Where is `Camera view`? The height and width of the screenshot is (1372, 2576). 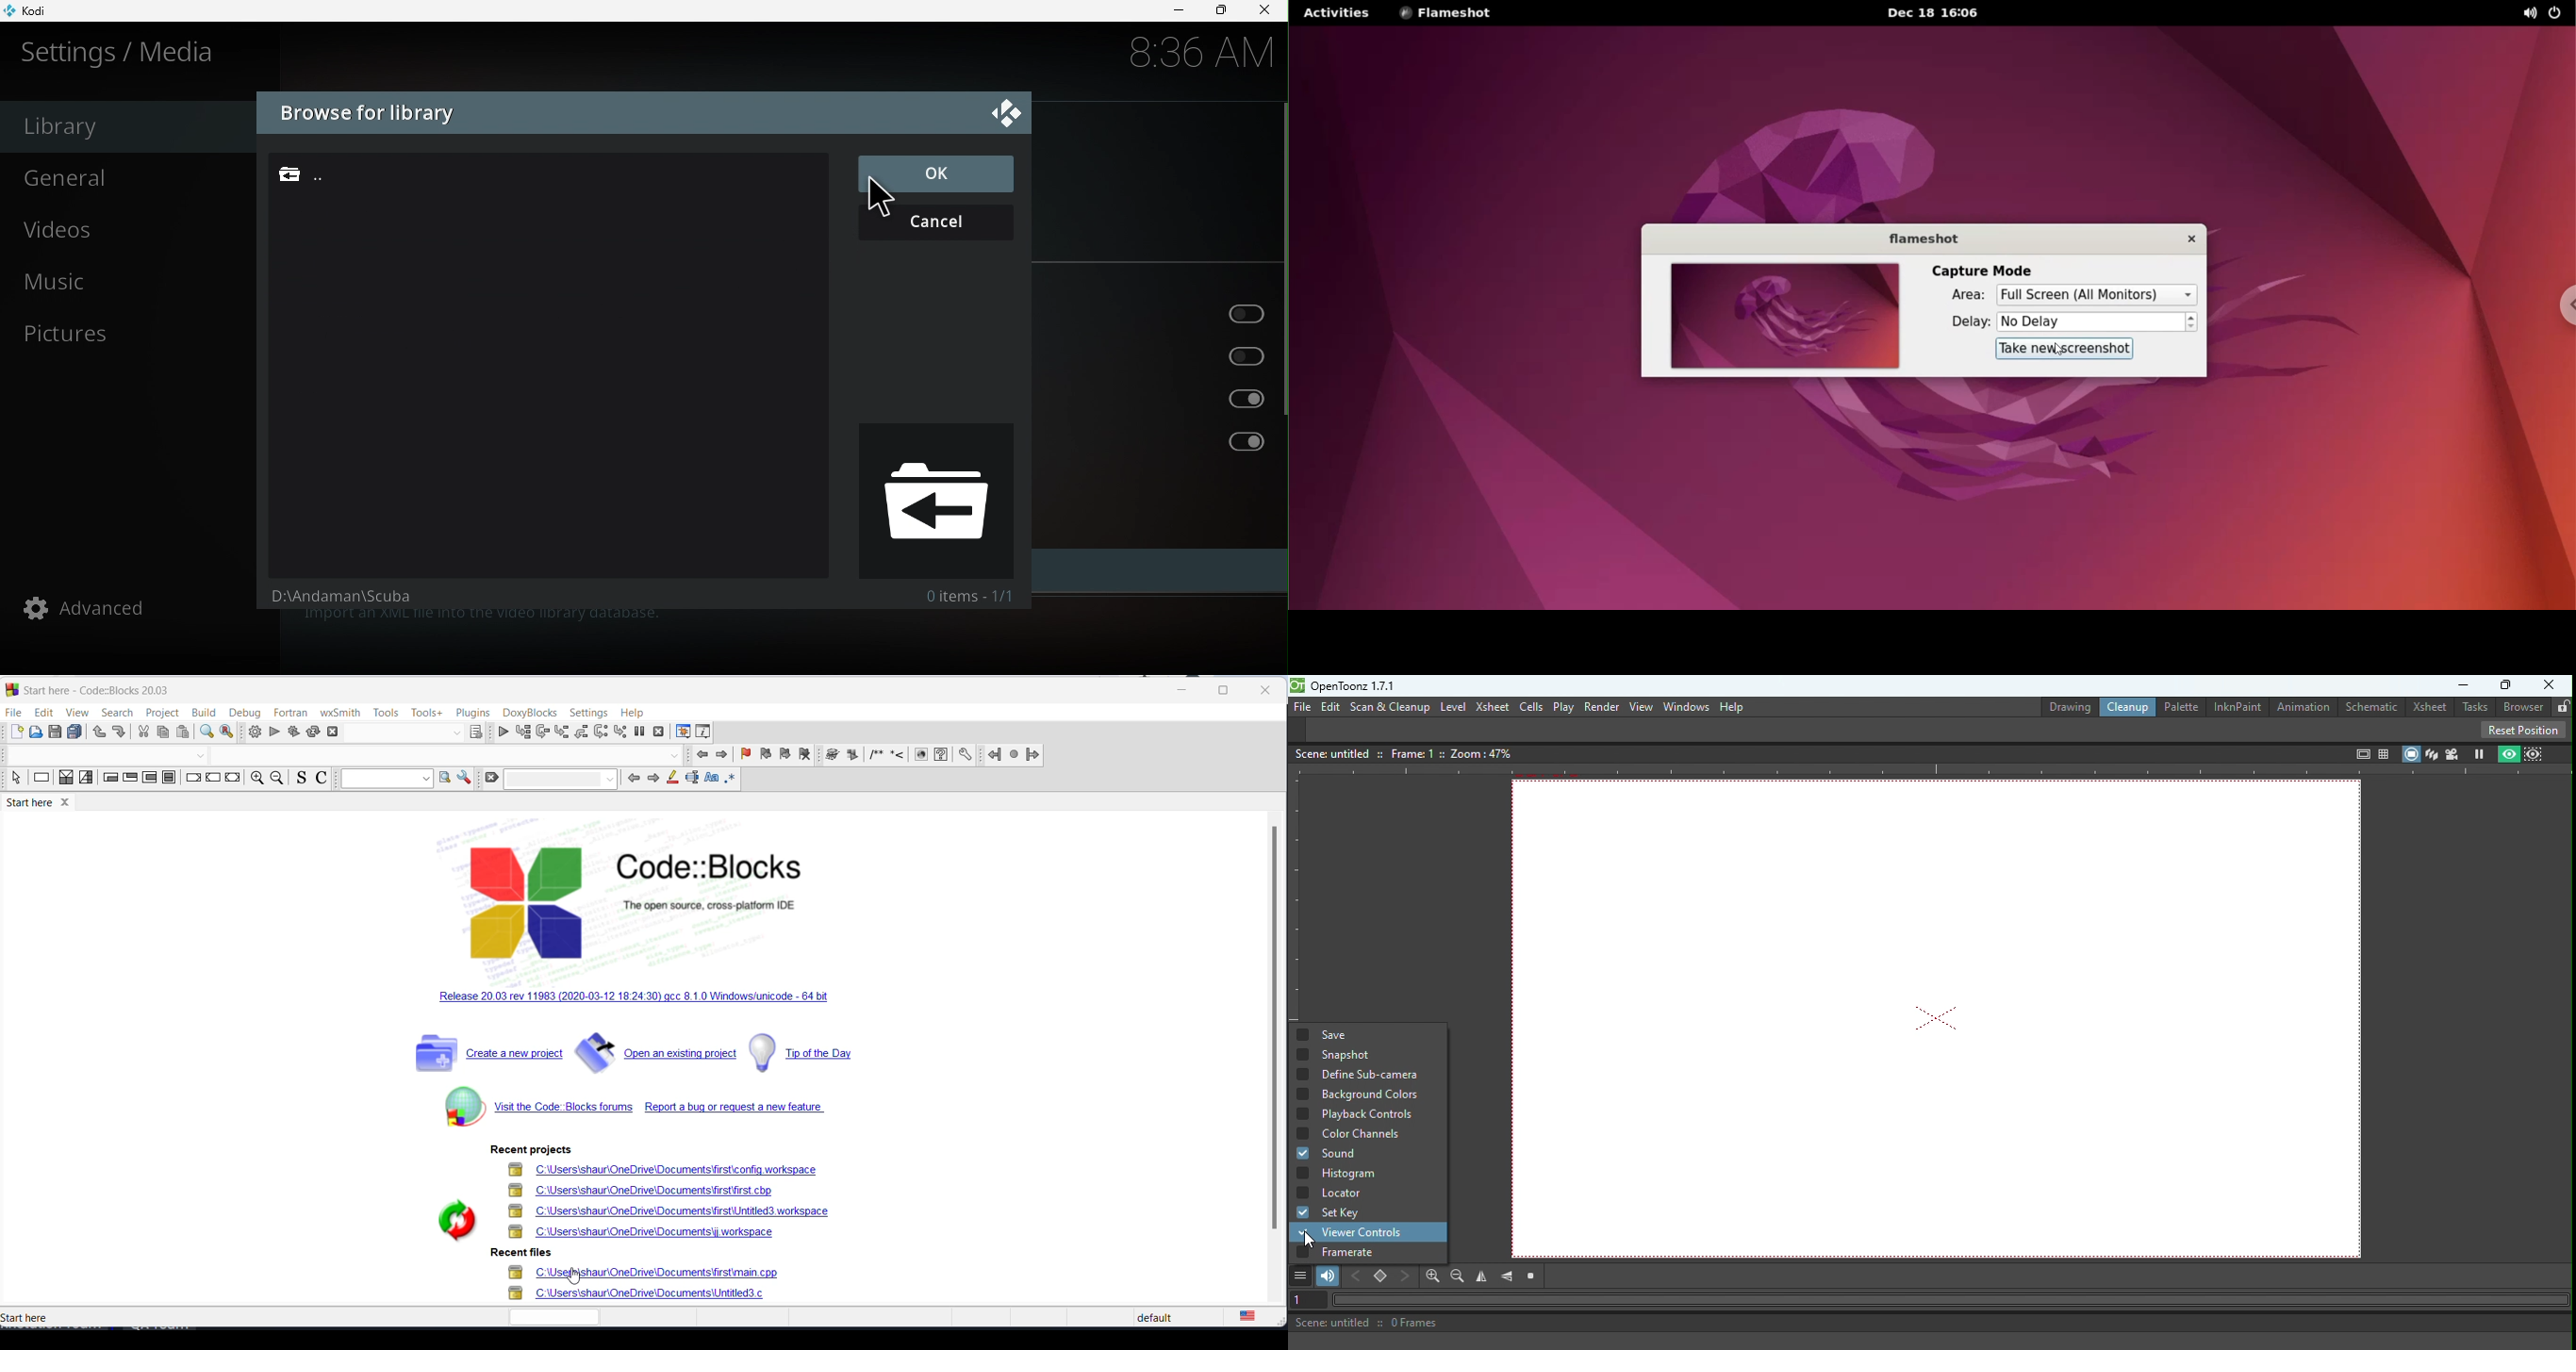 Camera view is located at coordinates (2454, 751).